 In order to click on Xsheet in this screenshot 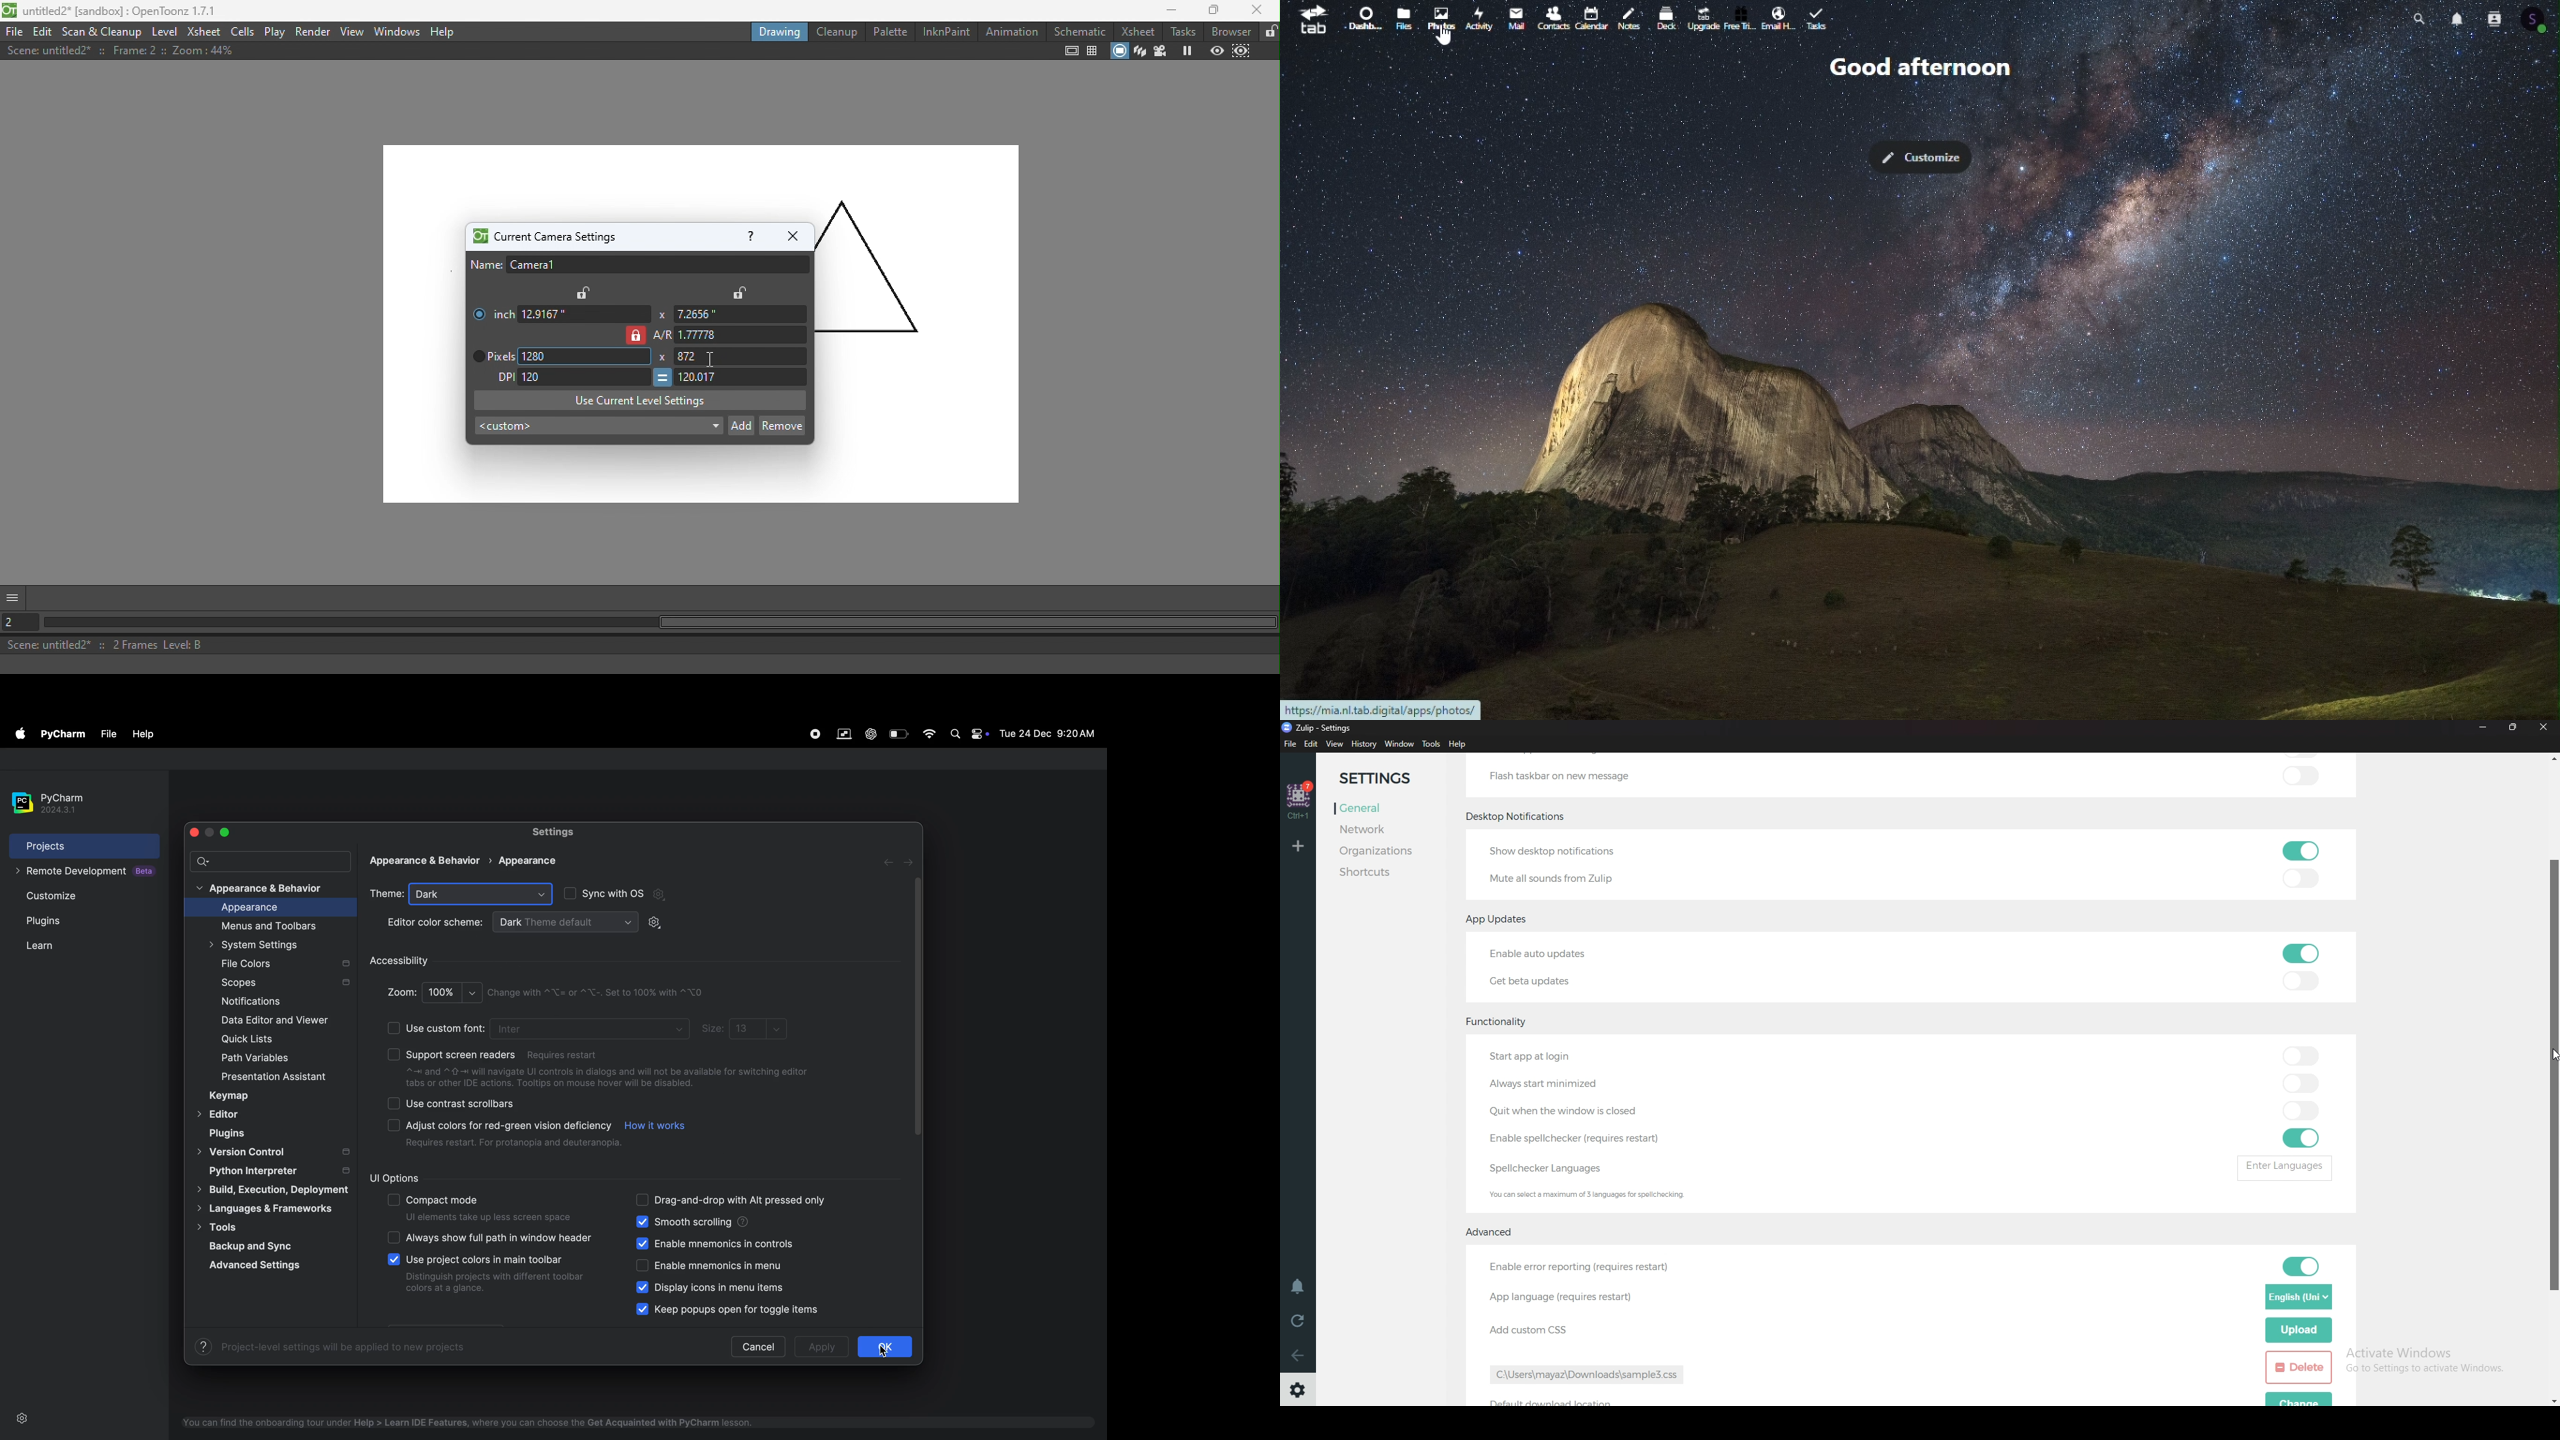, I will do `click(204, 31)`.